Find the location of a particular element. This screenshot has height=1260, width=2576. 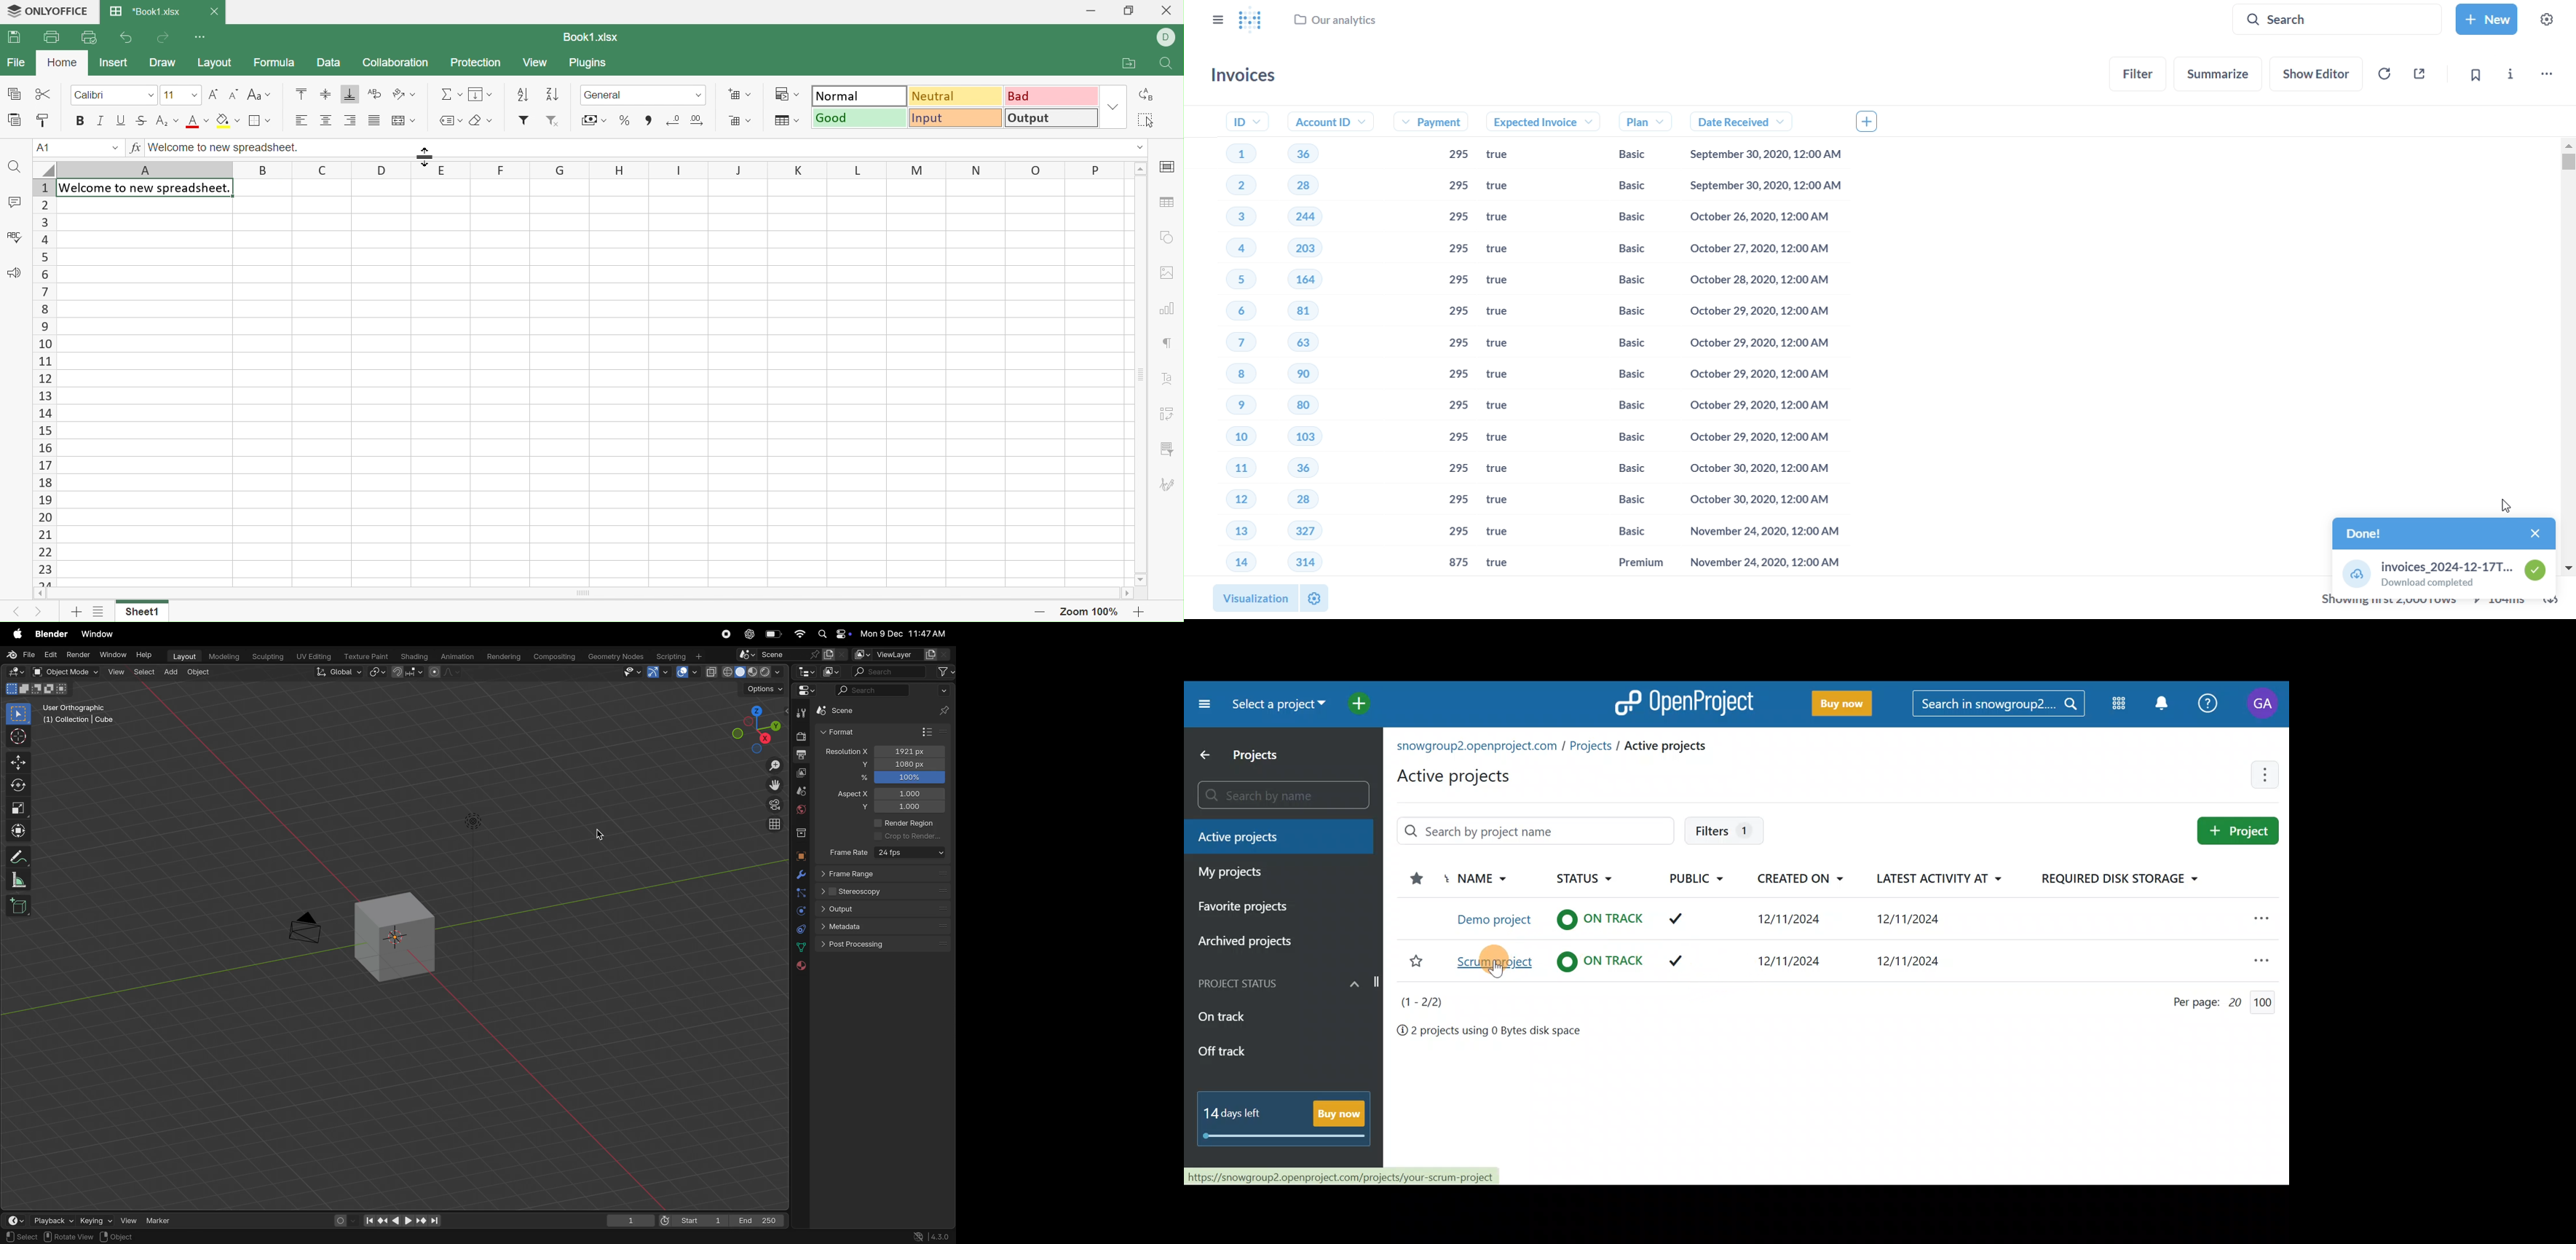

camera is located at coordinates (309, 925).